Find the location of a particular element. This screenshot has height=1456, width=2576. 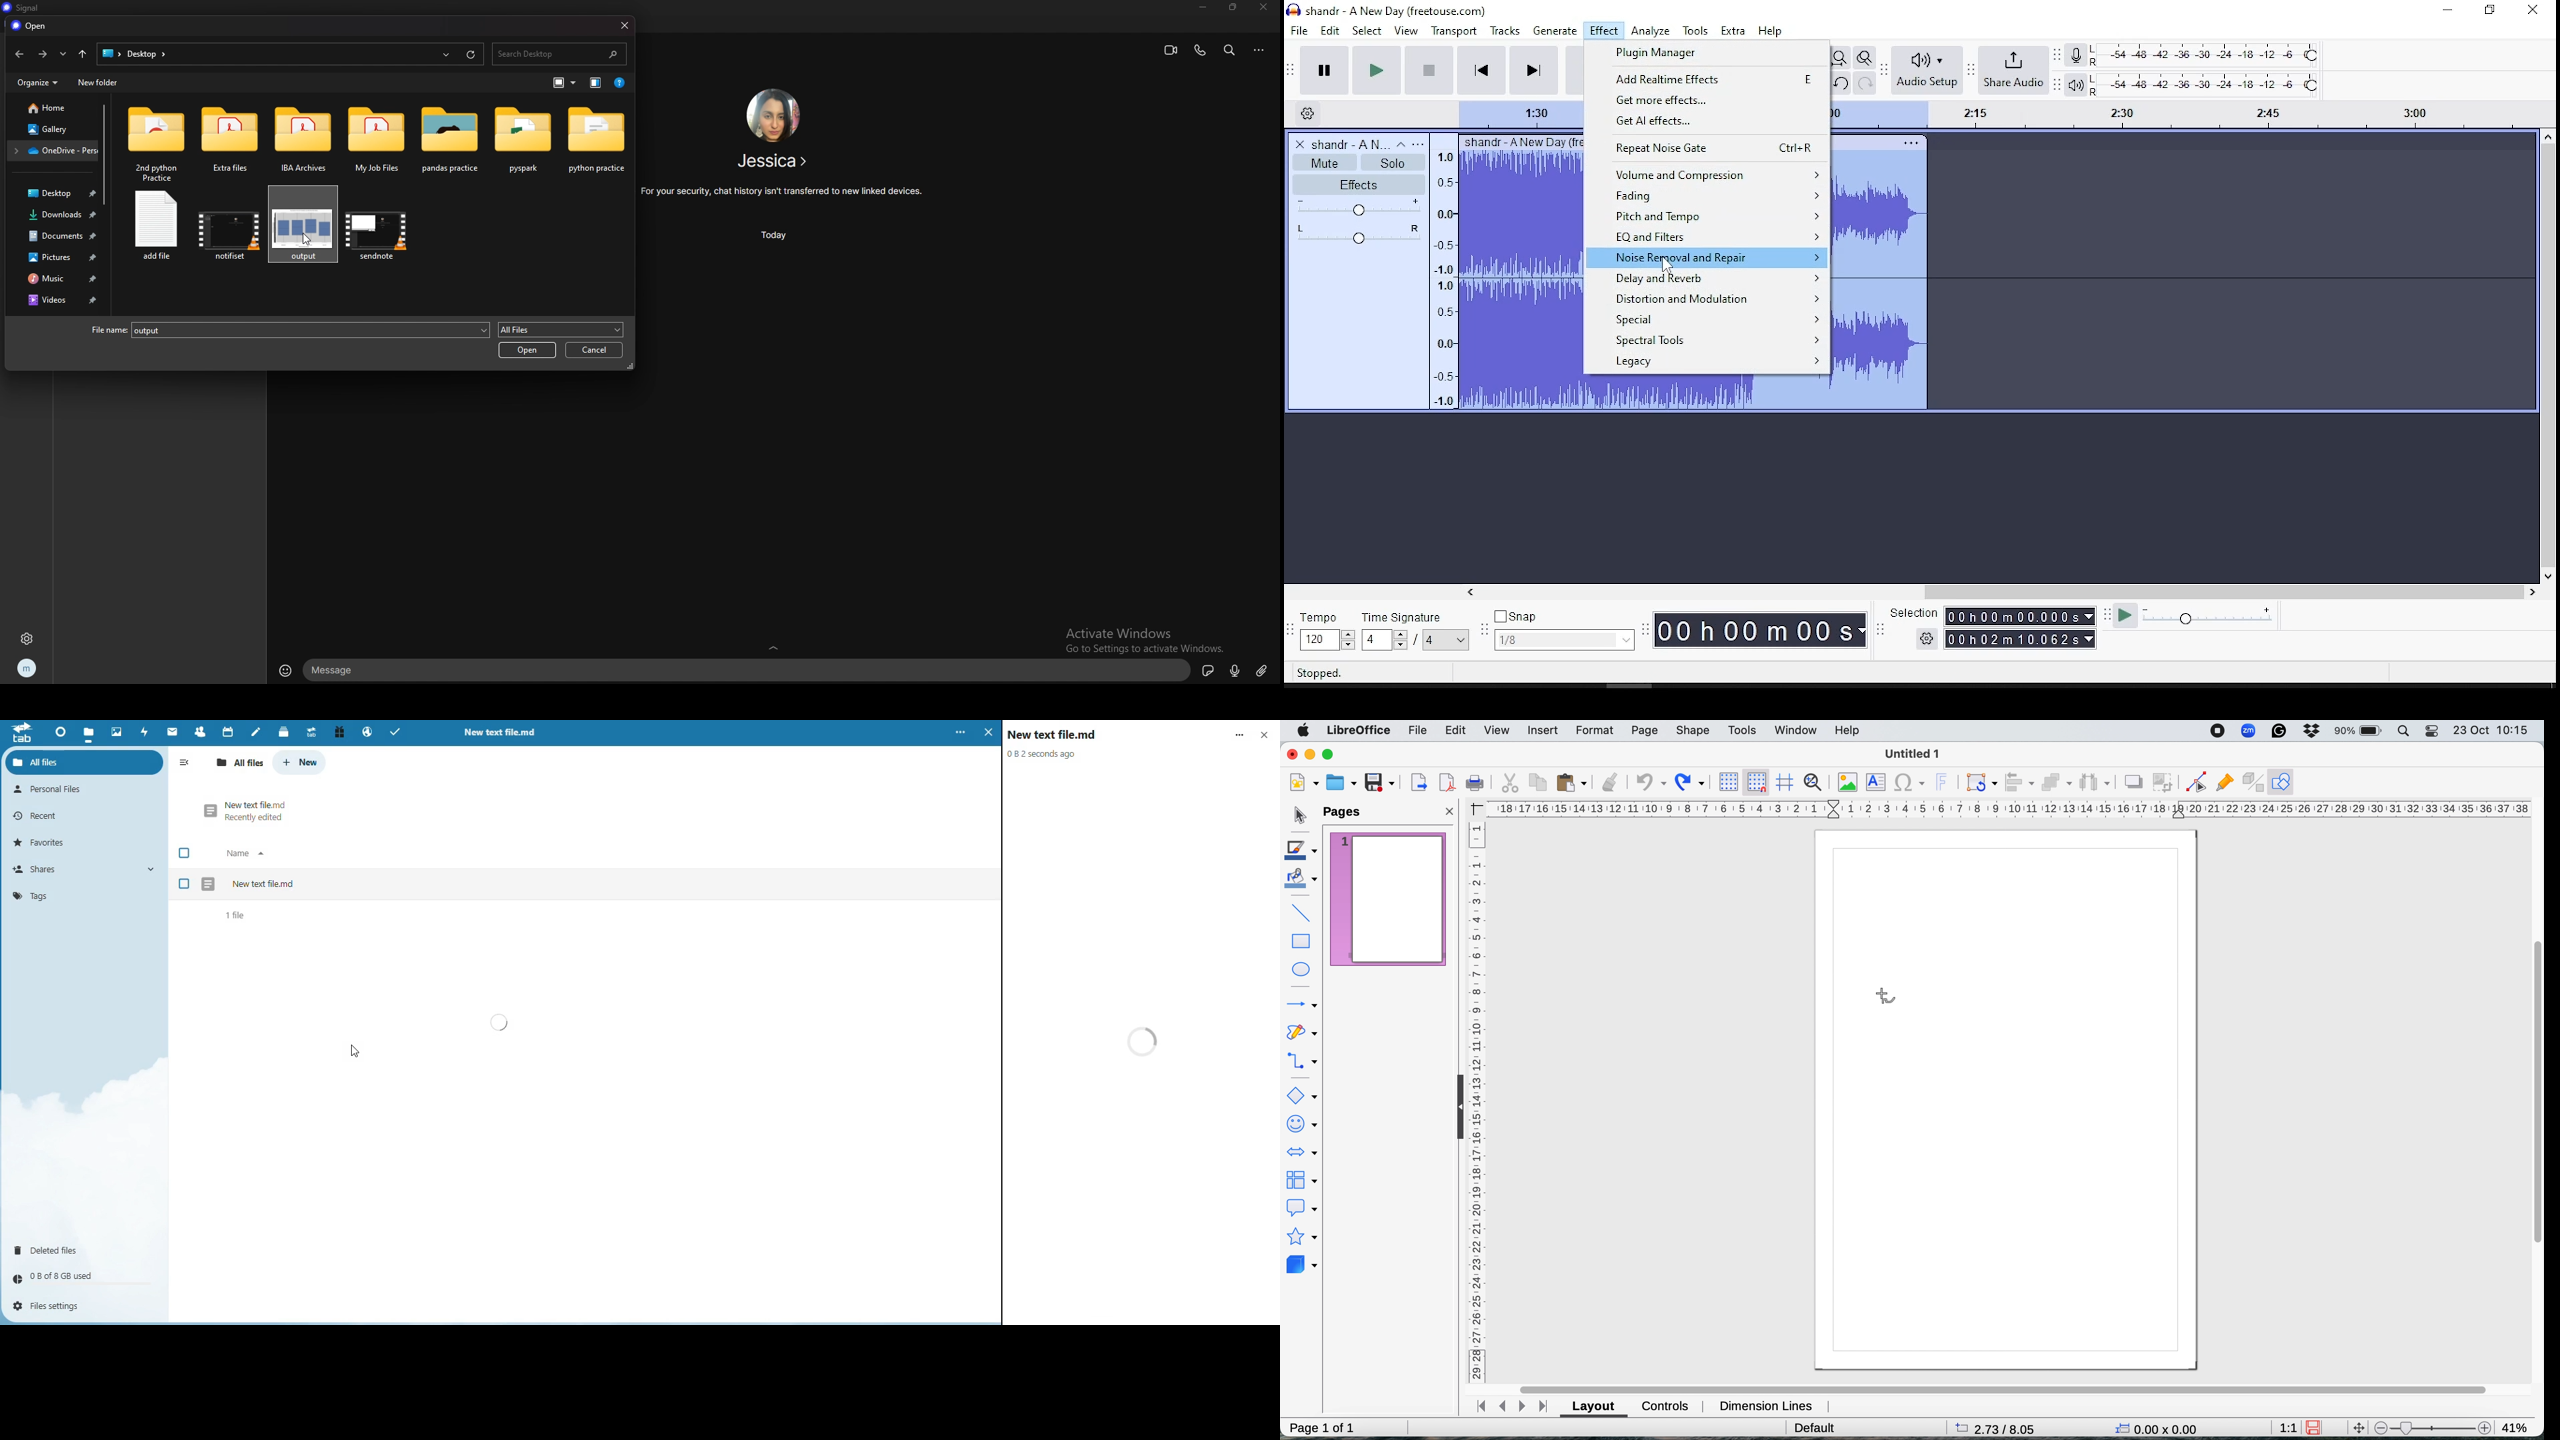

crop image is located at coordinates (2166, 783).